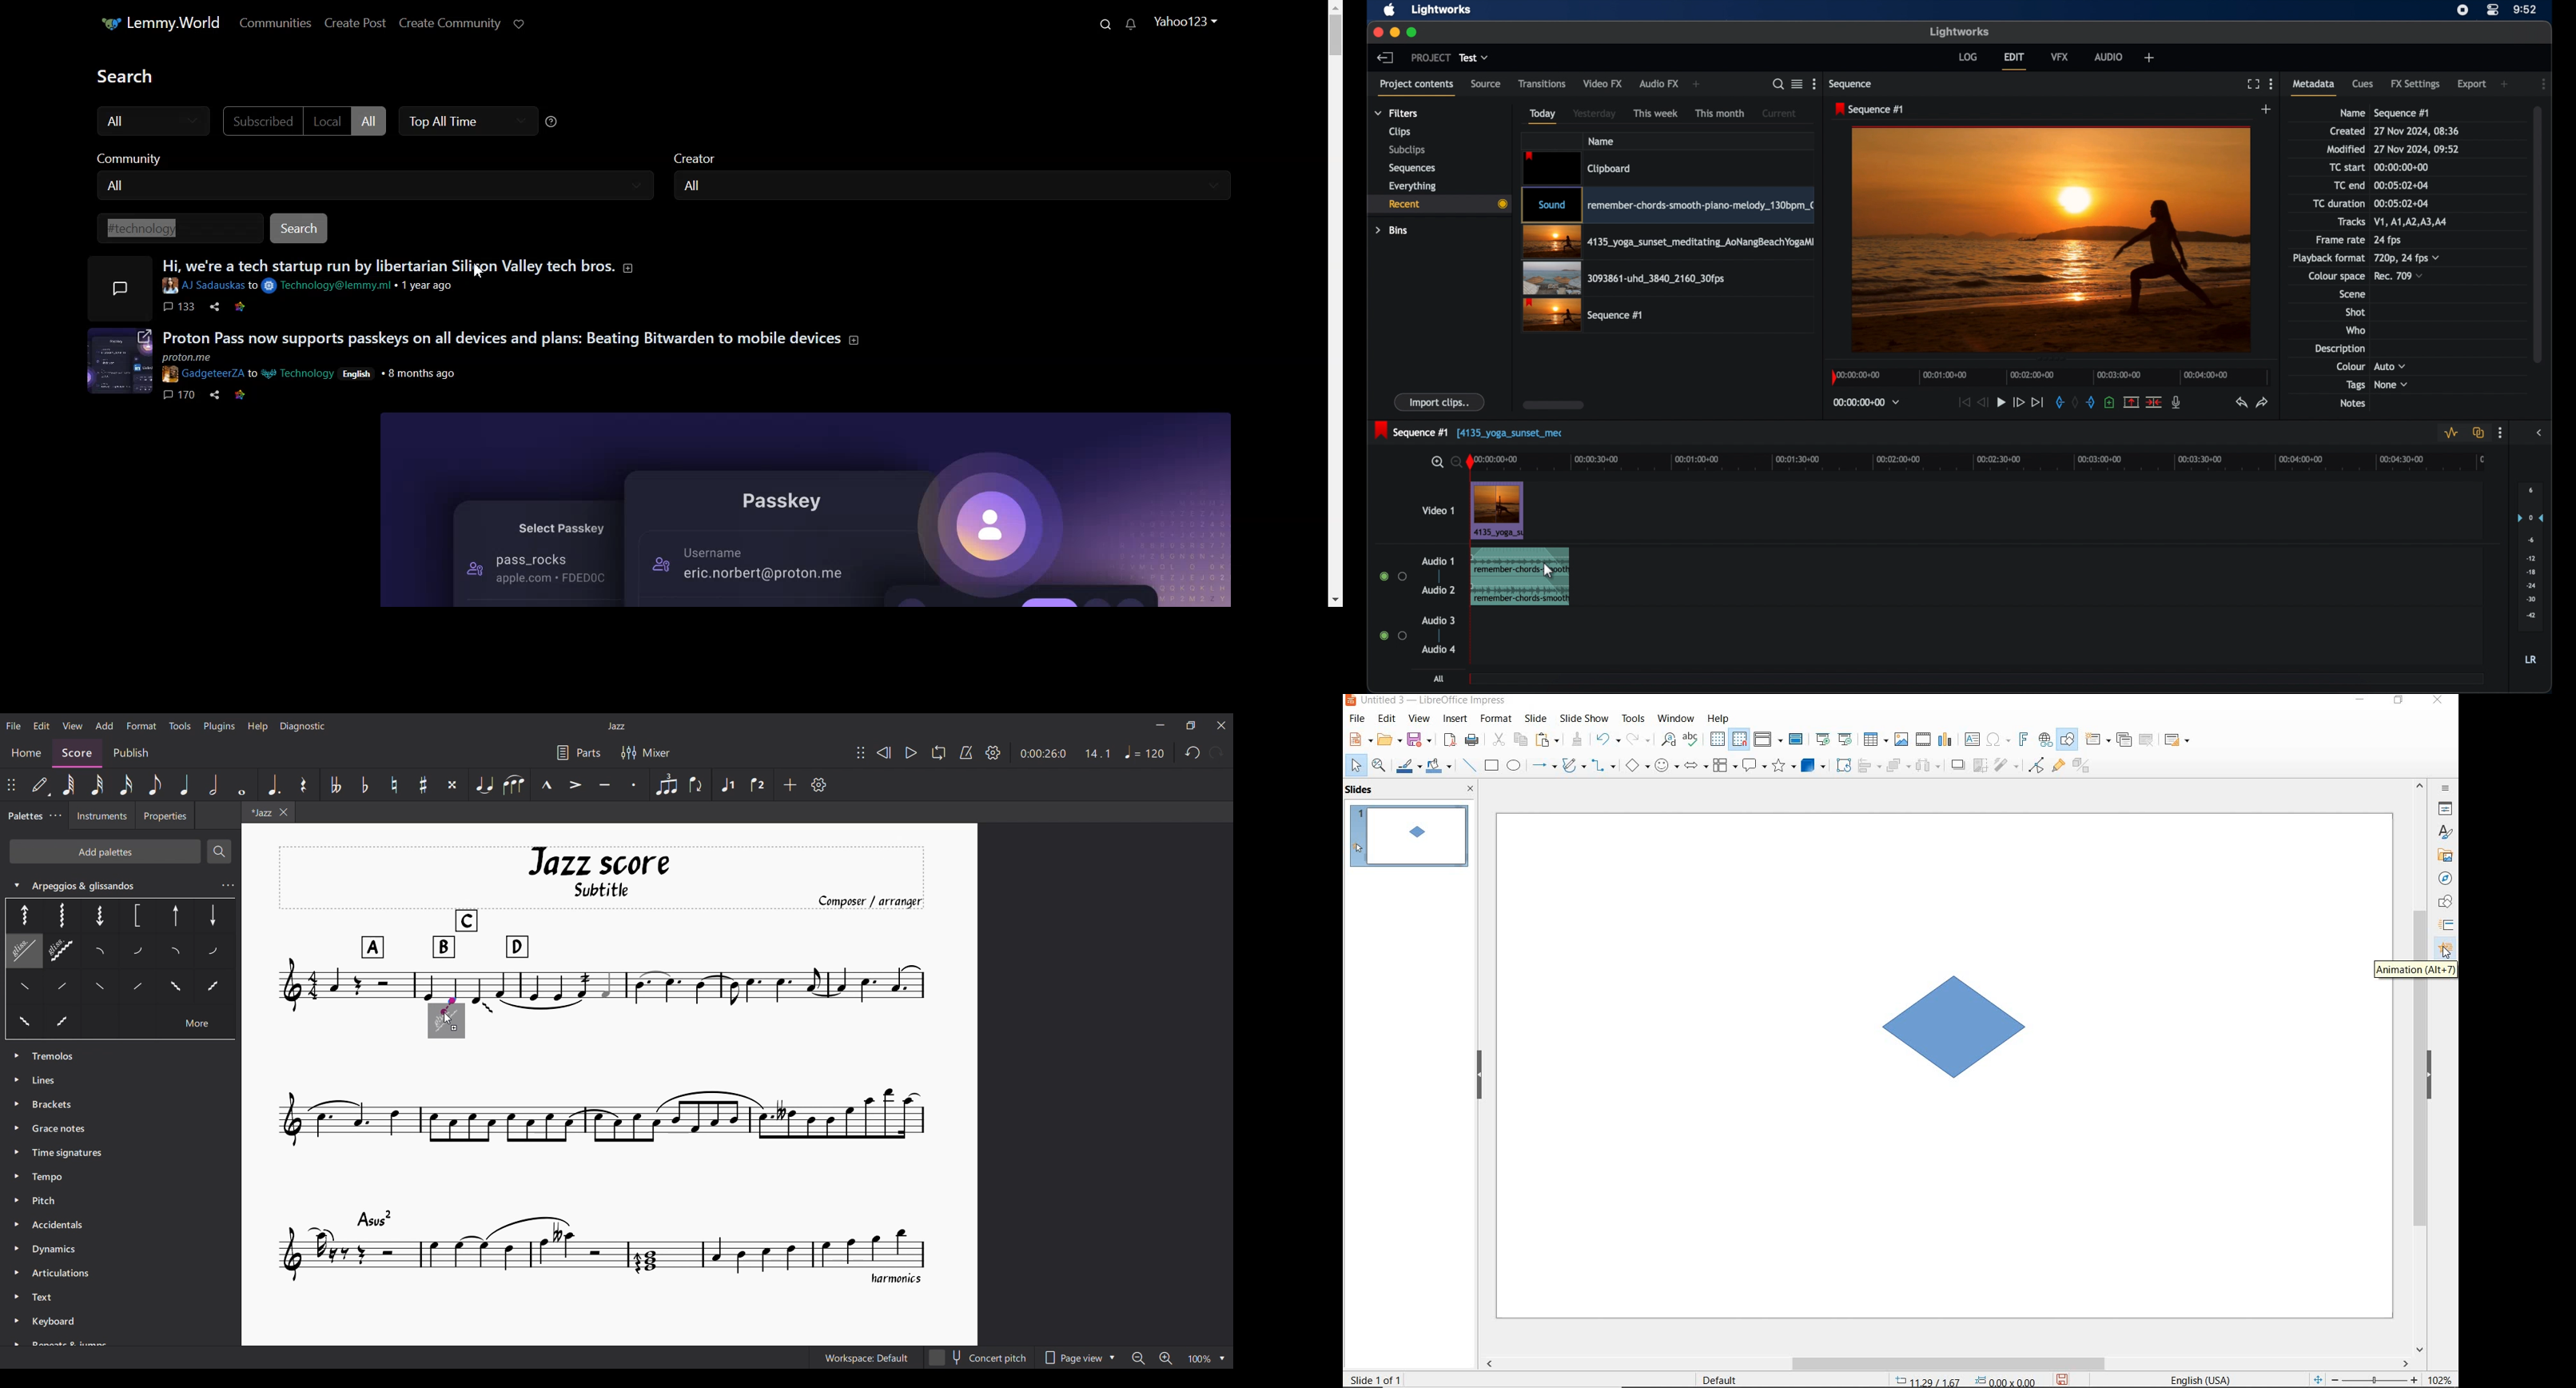 The height and width of the screenshot is (1400, 2576). What do you see at coordinates (152, 121) in the screenshot?
I see `All` at bounding box center [152, 121].